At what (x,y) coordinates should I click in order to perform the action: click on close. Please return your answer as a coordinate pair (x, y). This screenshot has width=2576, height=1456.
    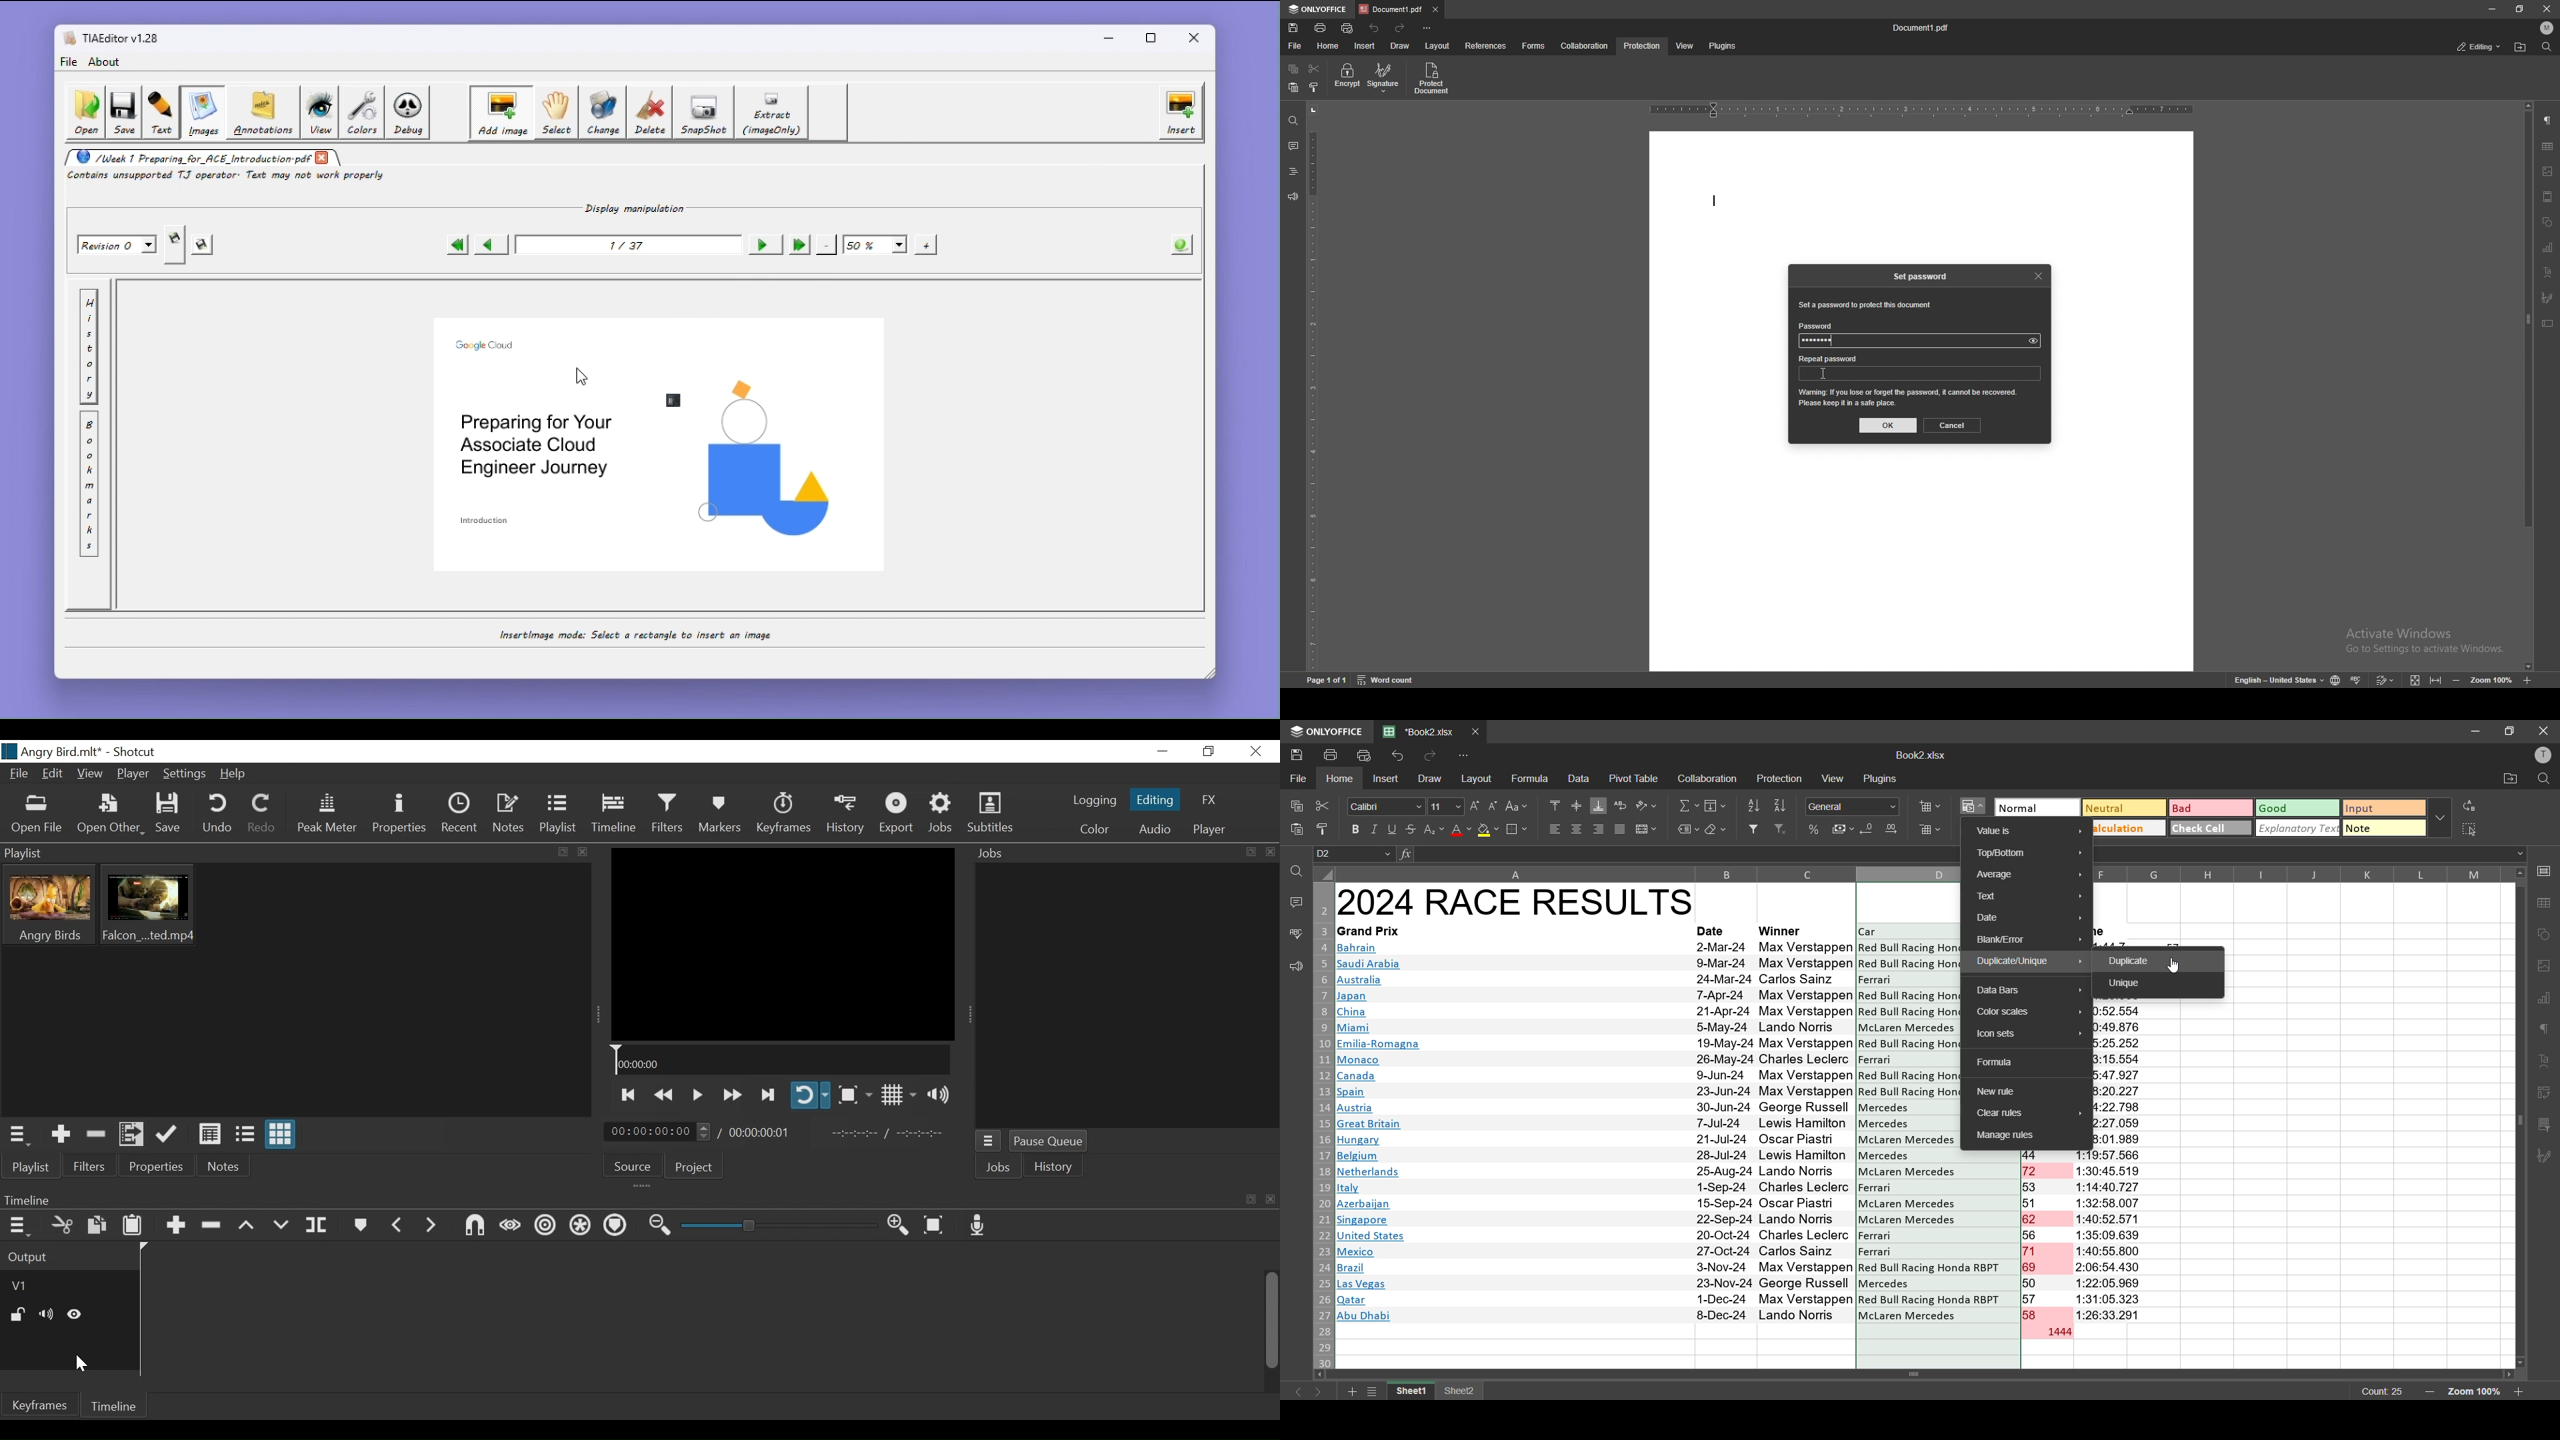
    Looking at the image, I should click on (2038, 275).